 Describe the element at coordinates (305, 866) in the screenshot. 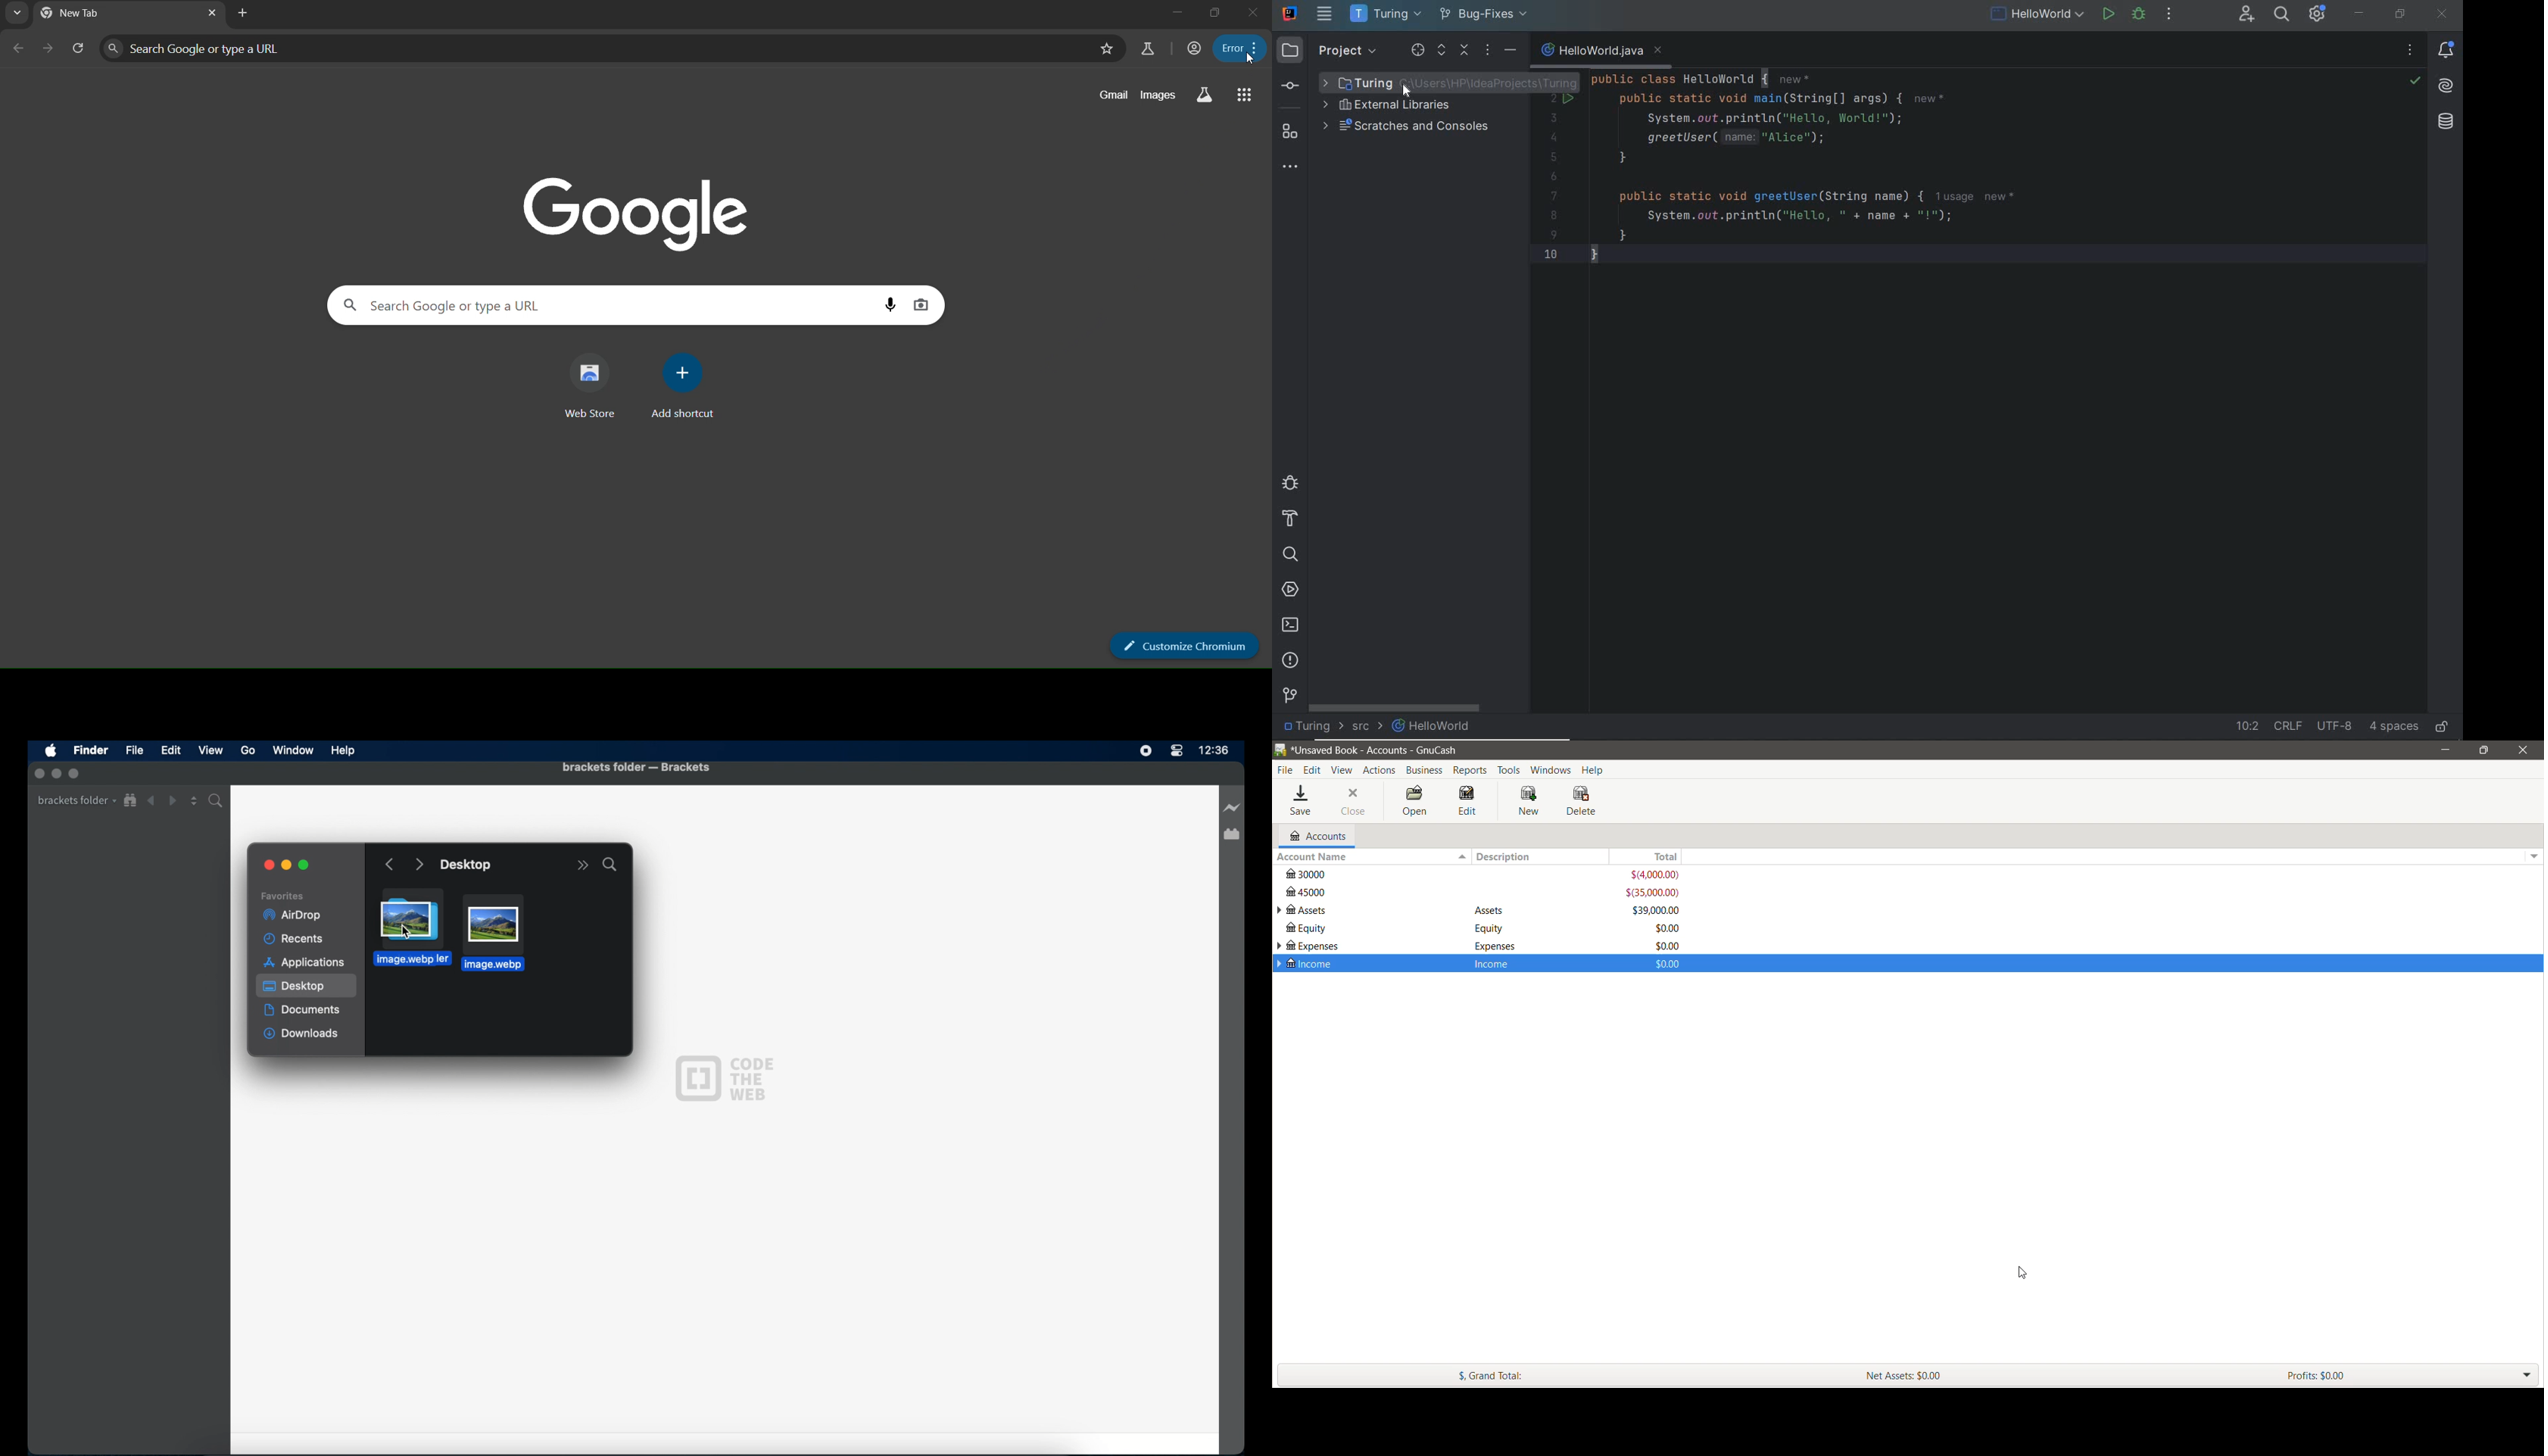

I see `maximize` at that location.